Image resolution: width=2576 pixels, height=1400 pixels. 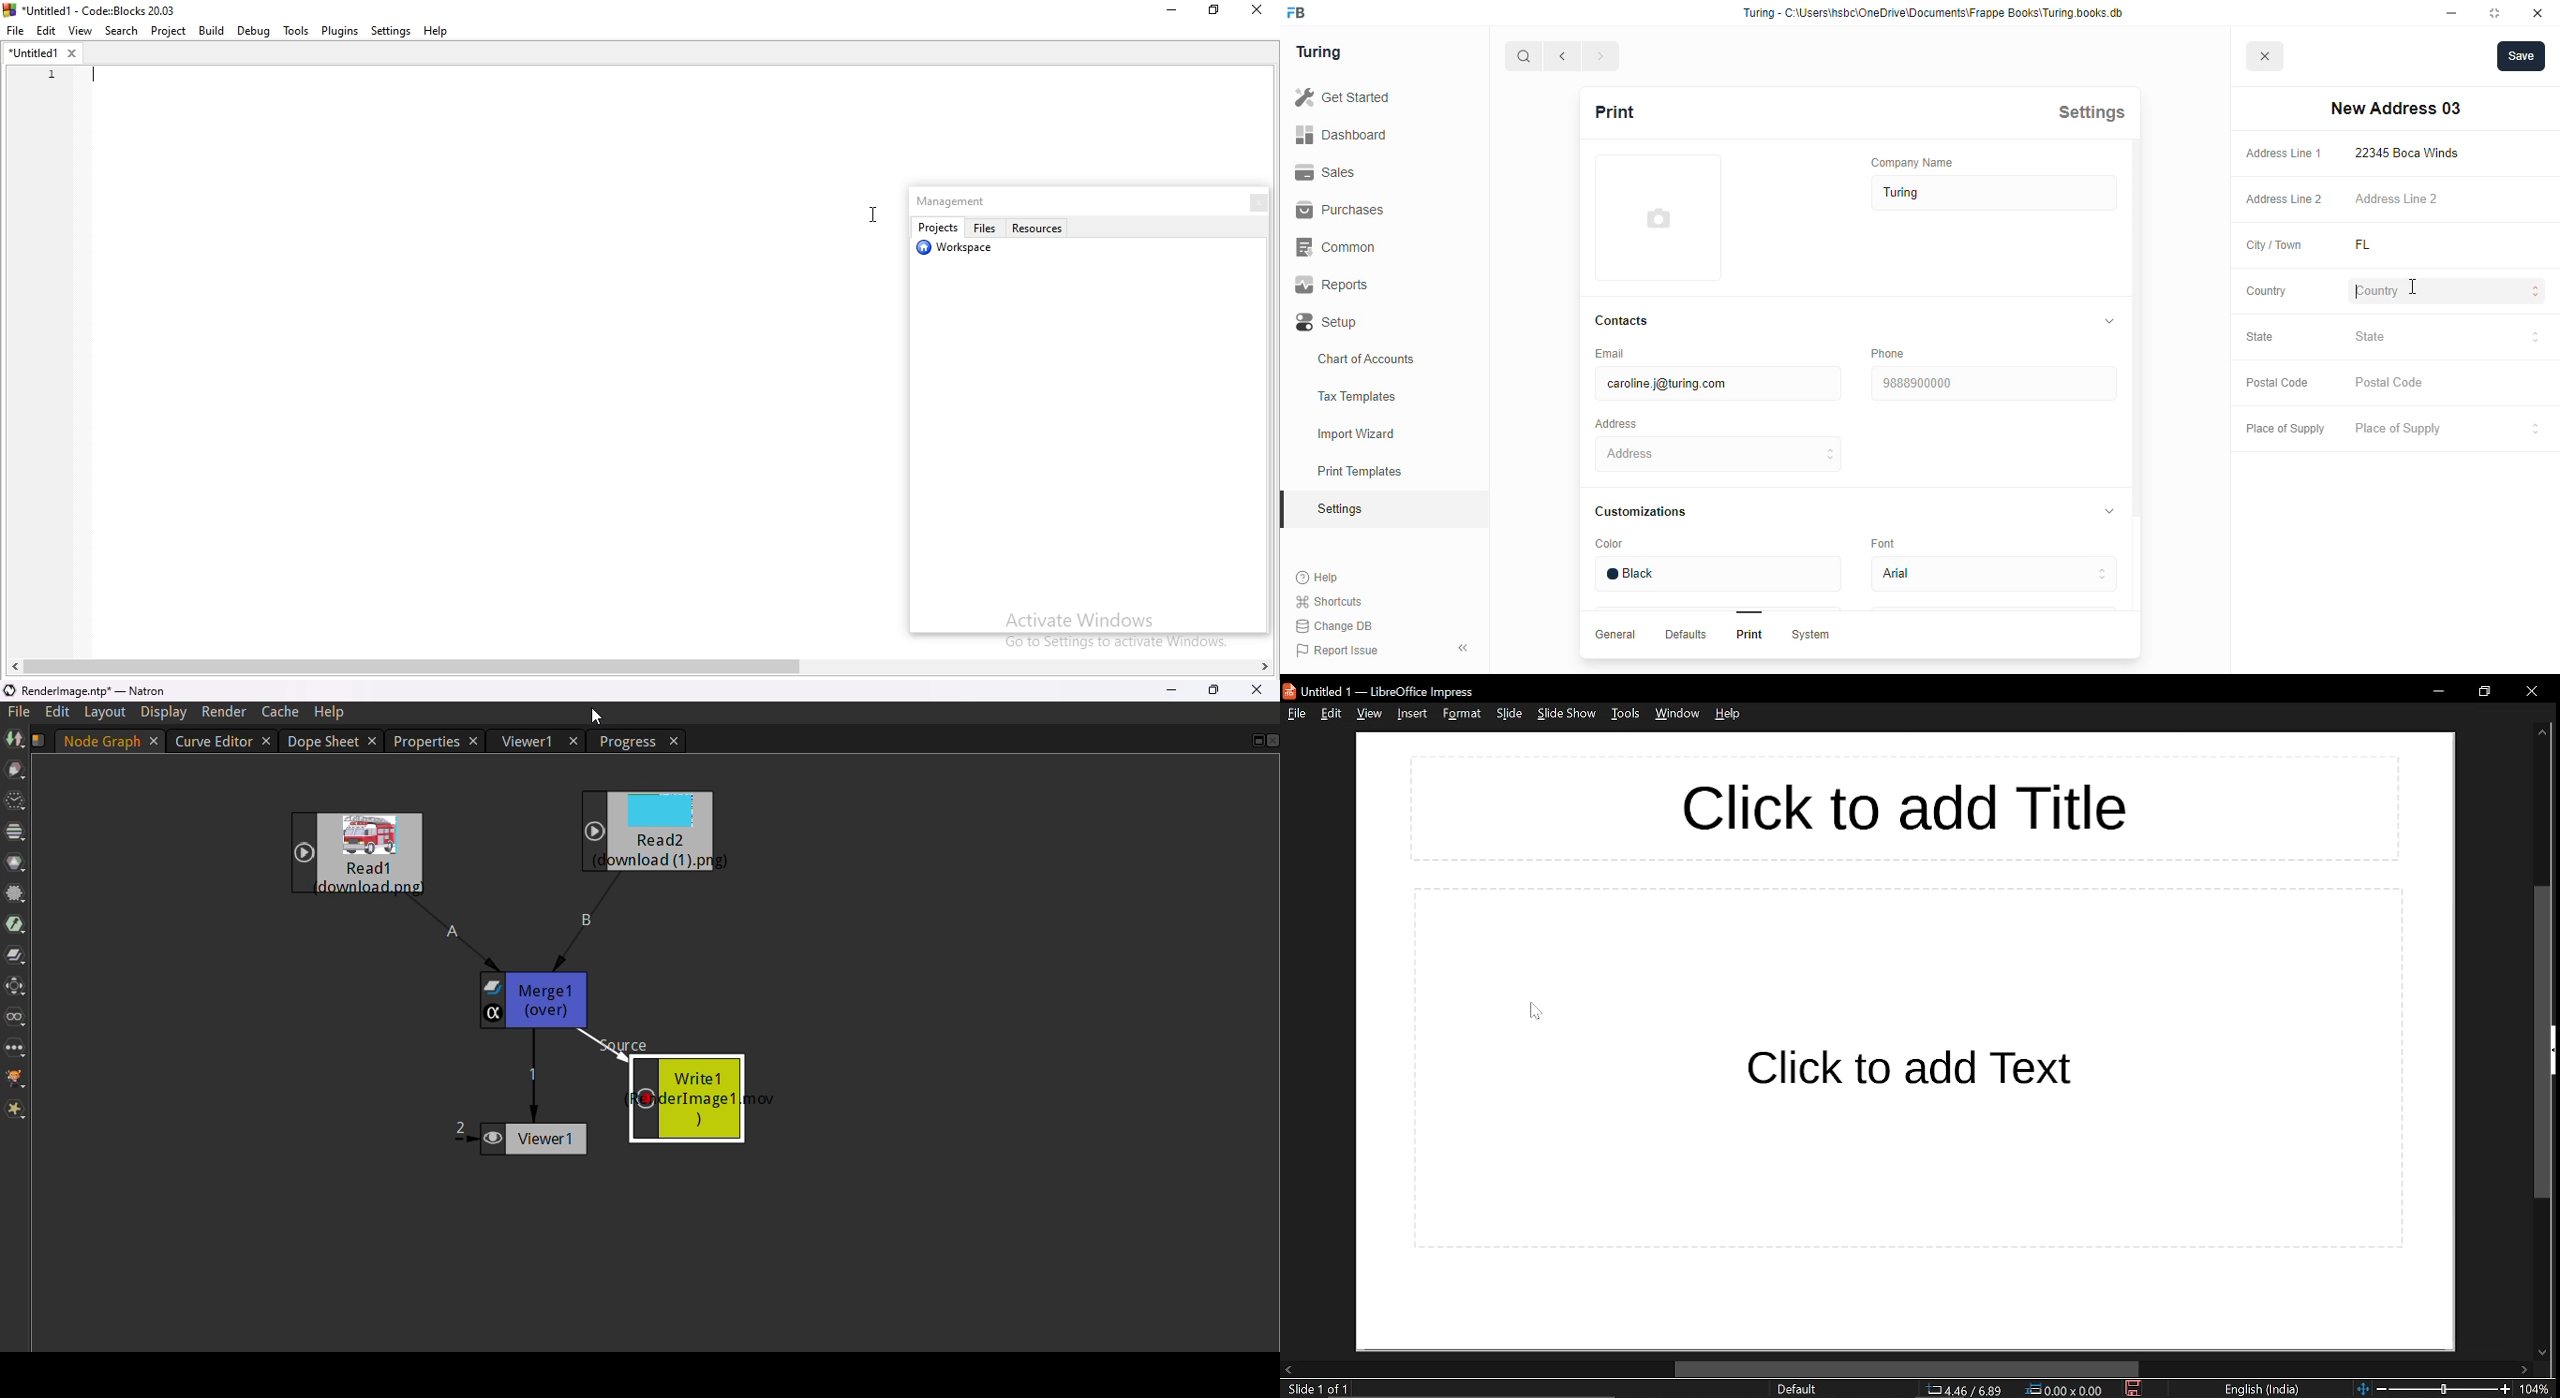 I want to click on import wizard, so click(x=1357, y=435).